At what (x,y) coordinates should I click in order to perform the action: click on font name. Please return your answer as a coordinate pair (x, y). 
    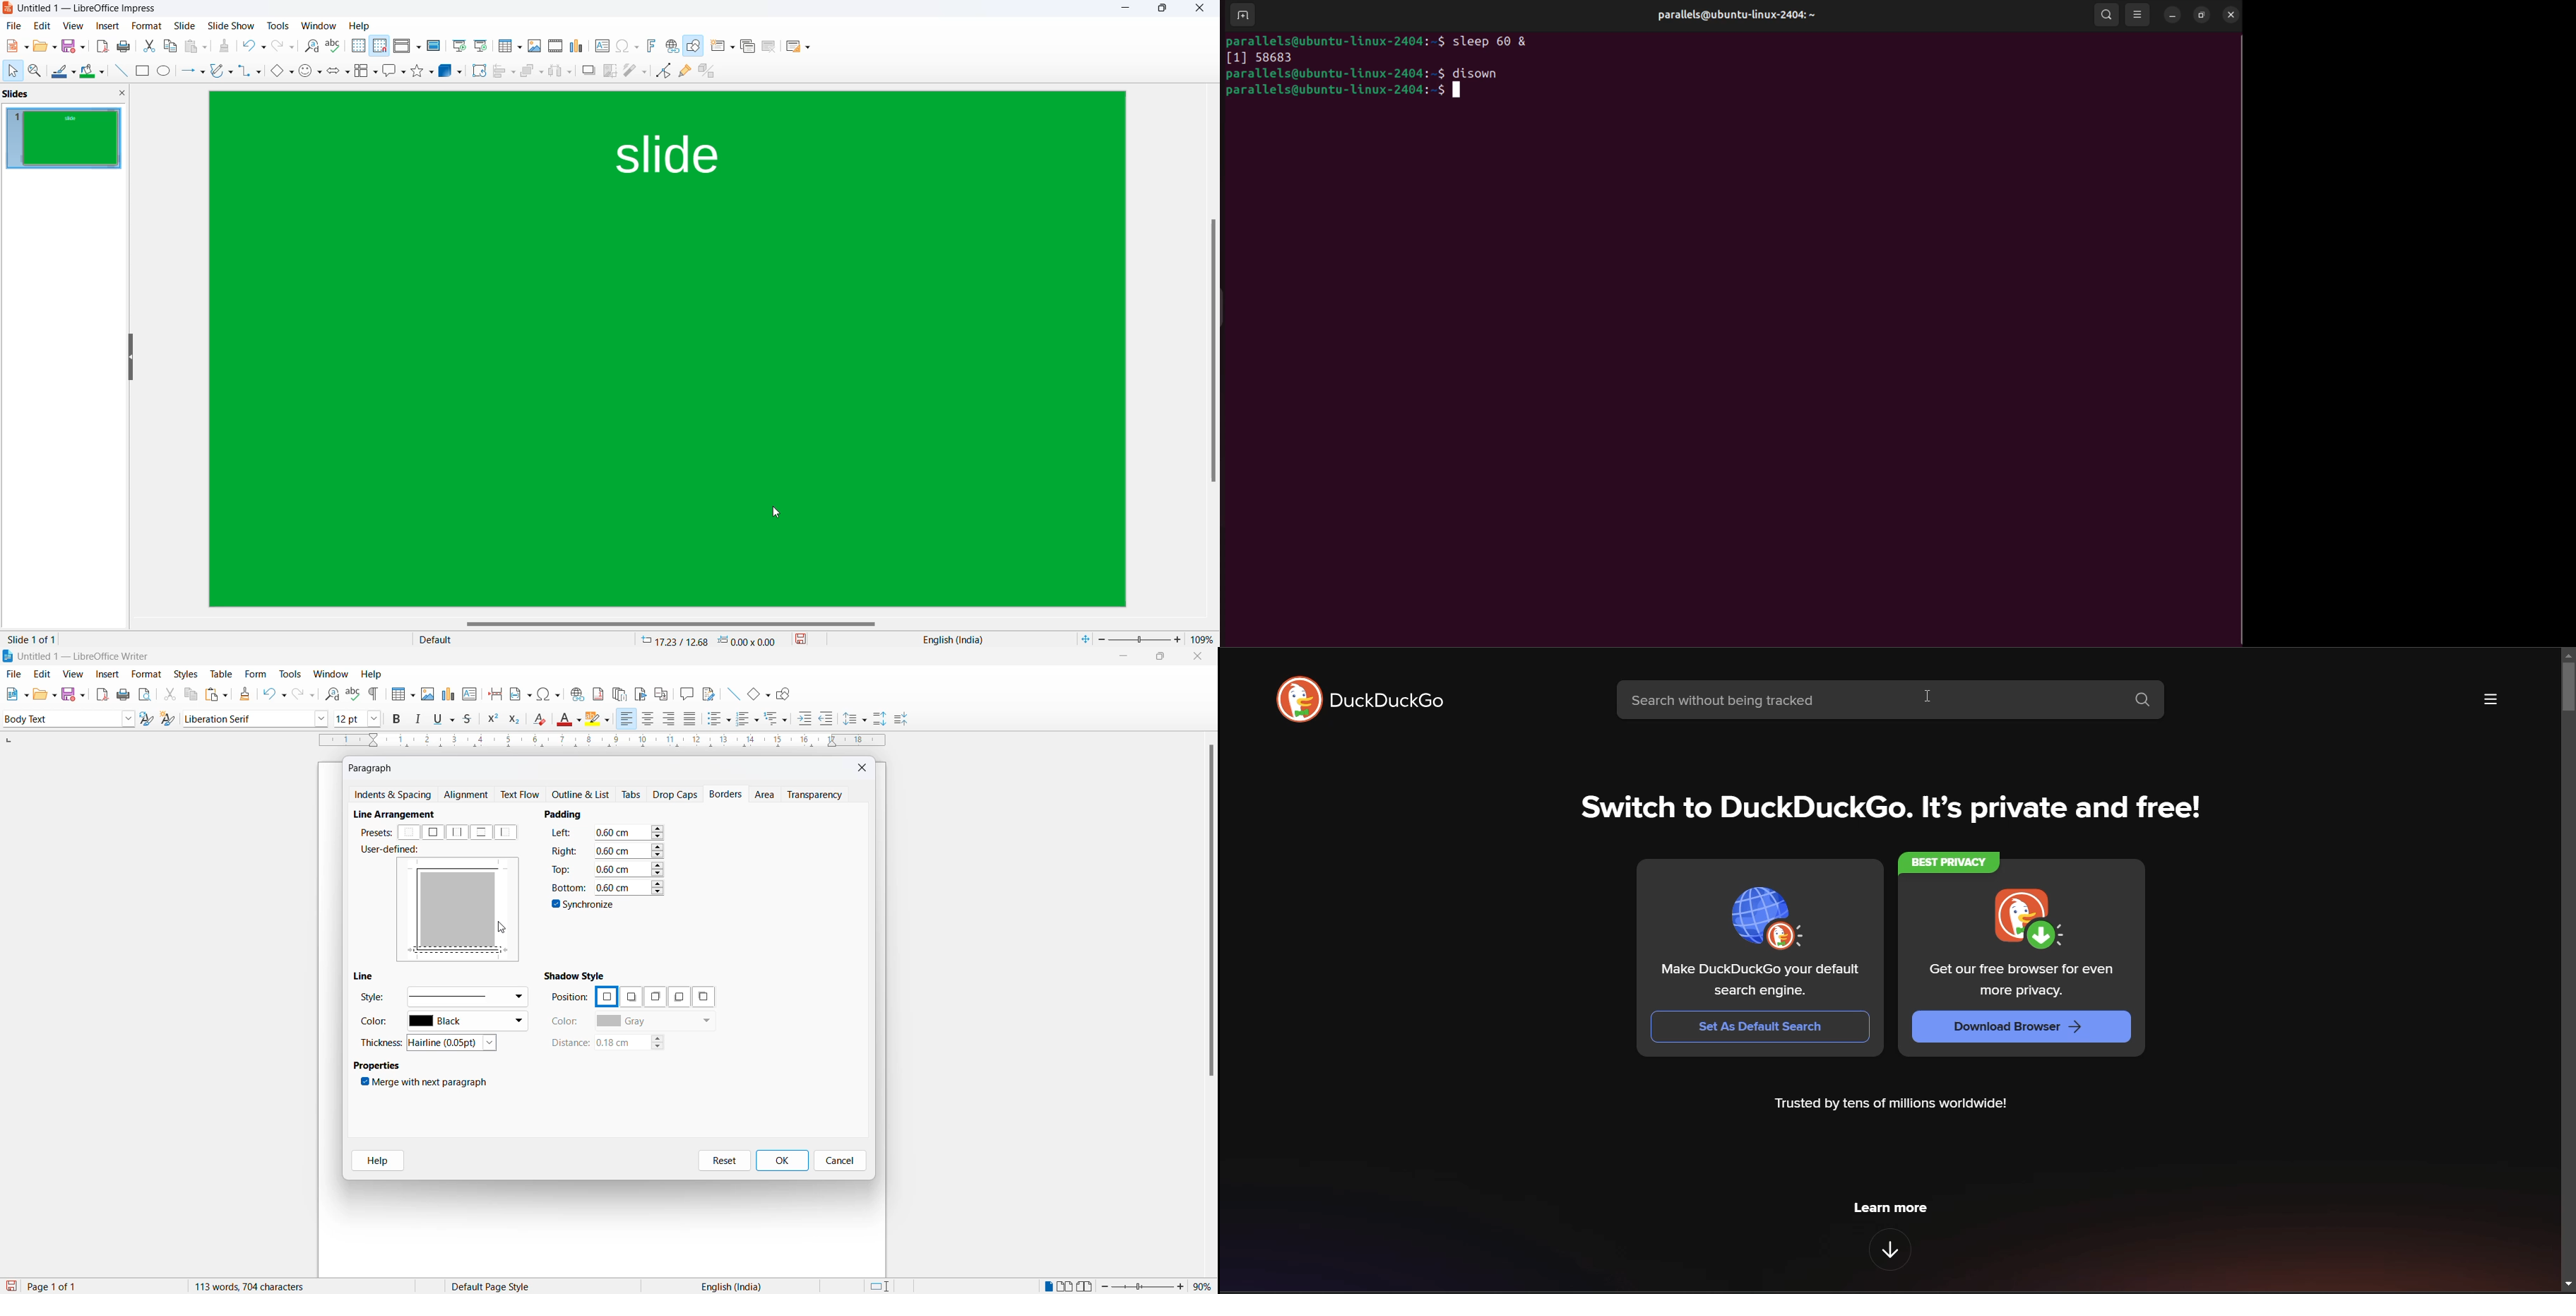
    Looking at the image, I should click on (247, 718).